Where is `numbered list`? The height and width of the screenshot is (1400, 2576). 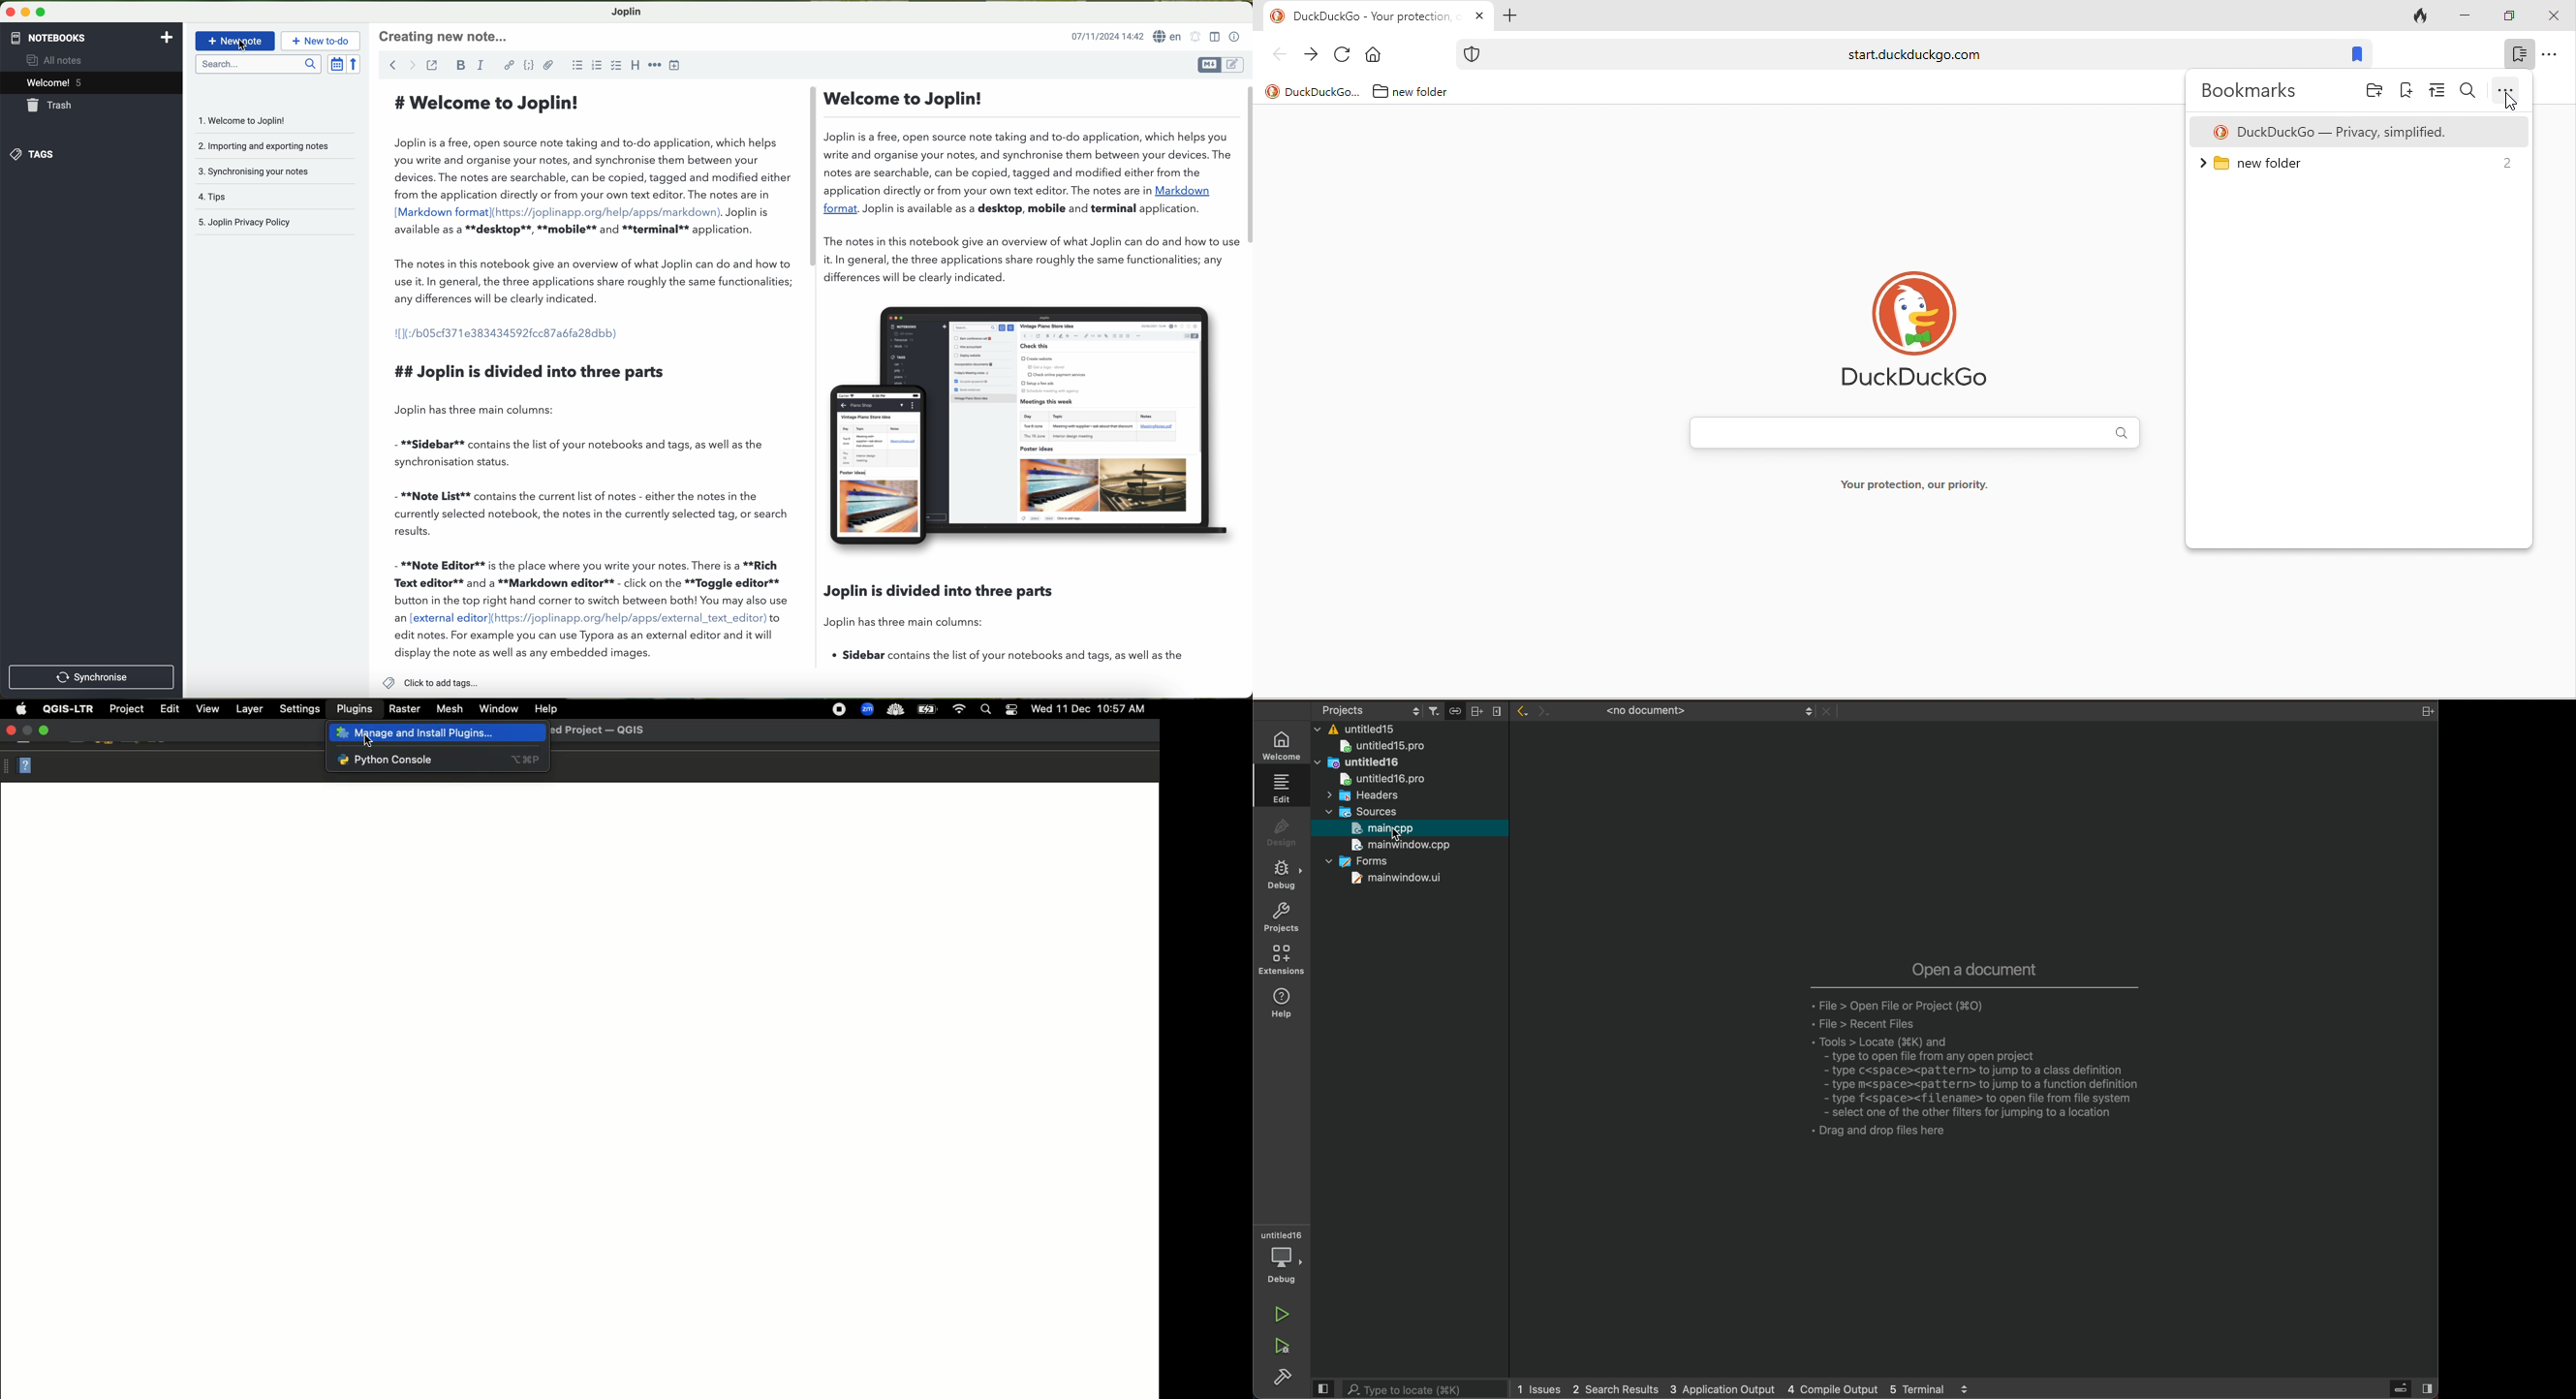
numbered list is located at coordinates (597, 66).